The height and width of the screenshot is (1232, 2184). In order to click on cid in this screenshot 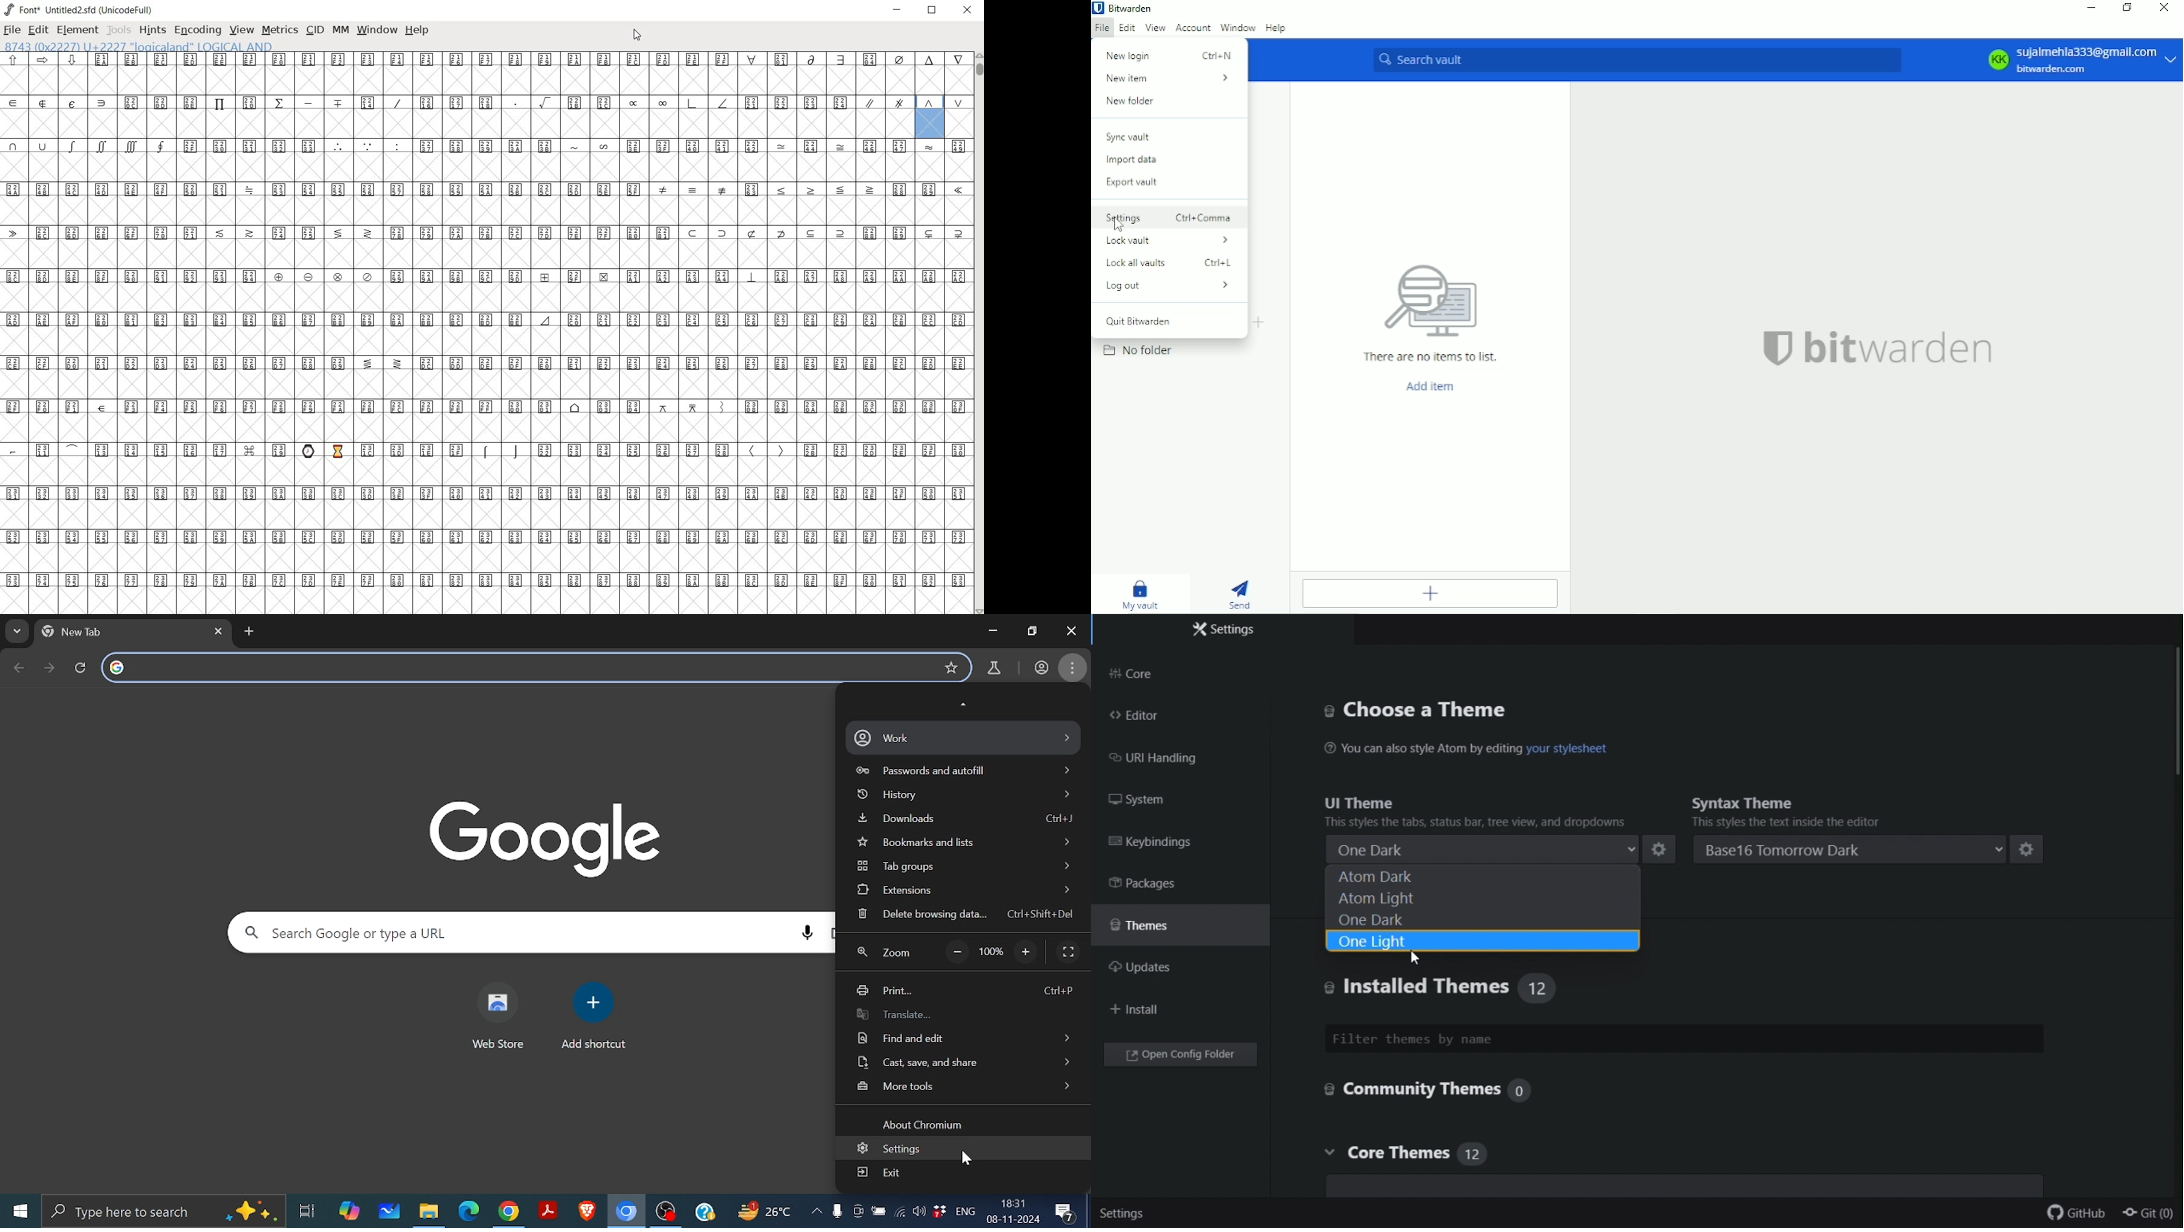, I will do `click(315, 29)`.